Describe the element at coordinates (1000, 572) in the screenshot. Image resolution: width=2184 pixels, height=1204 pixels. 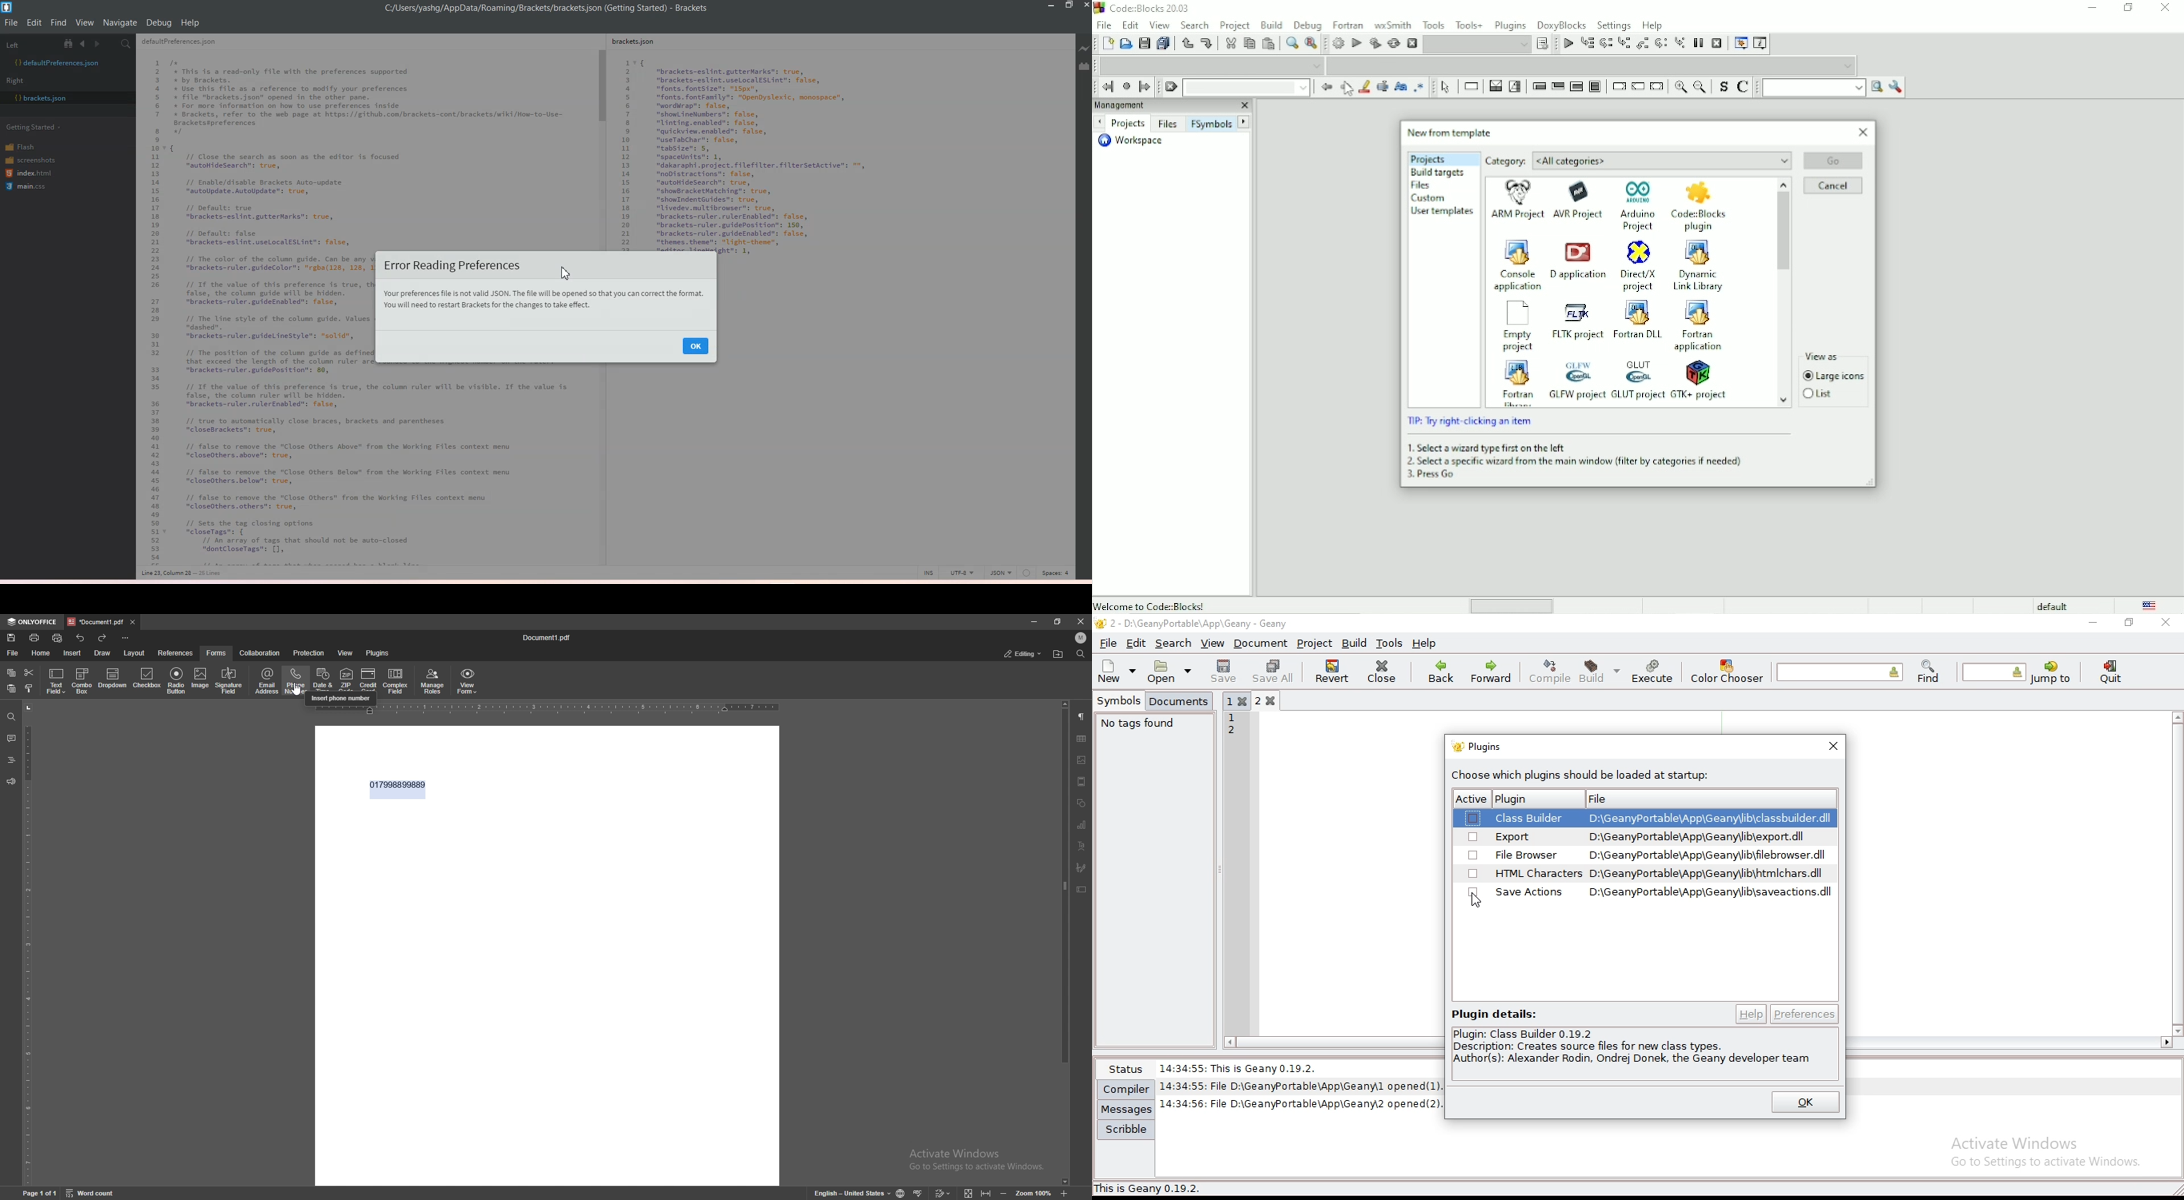
I see `JSON` at that location.